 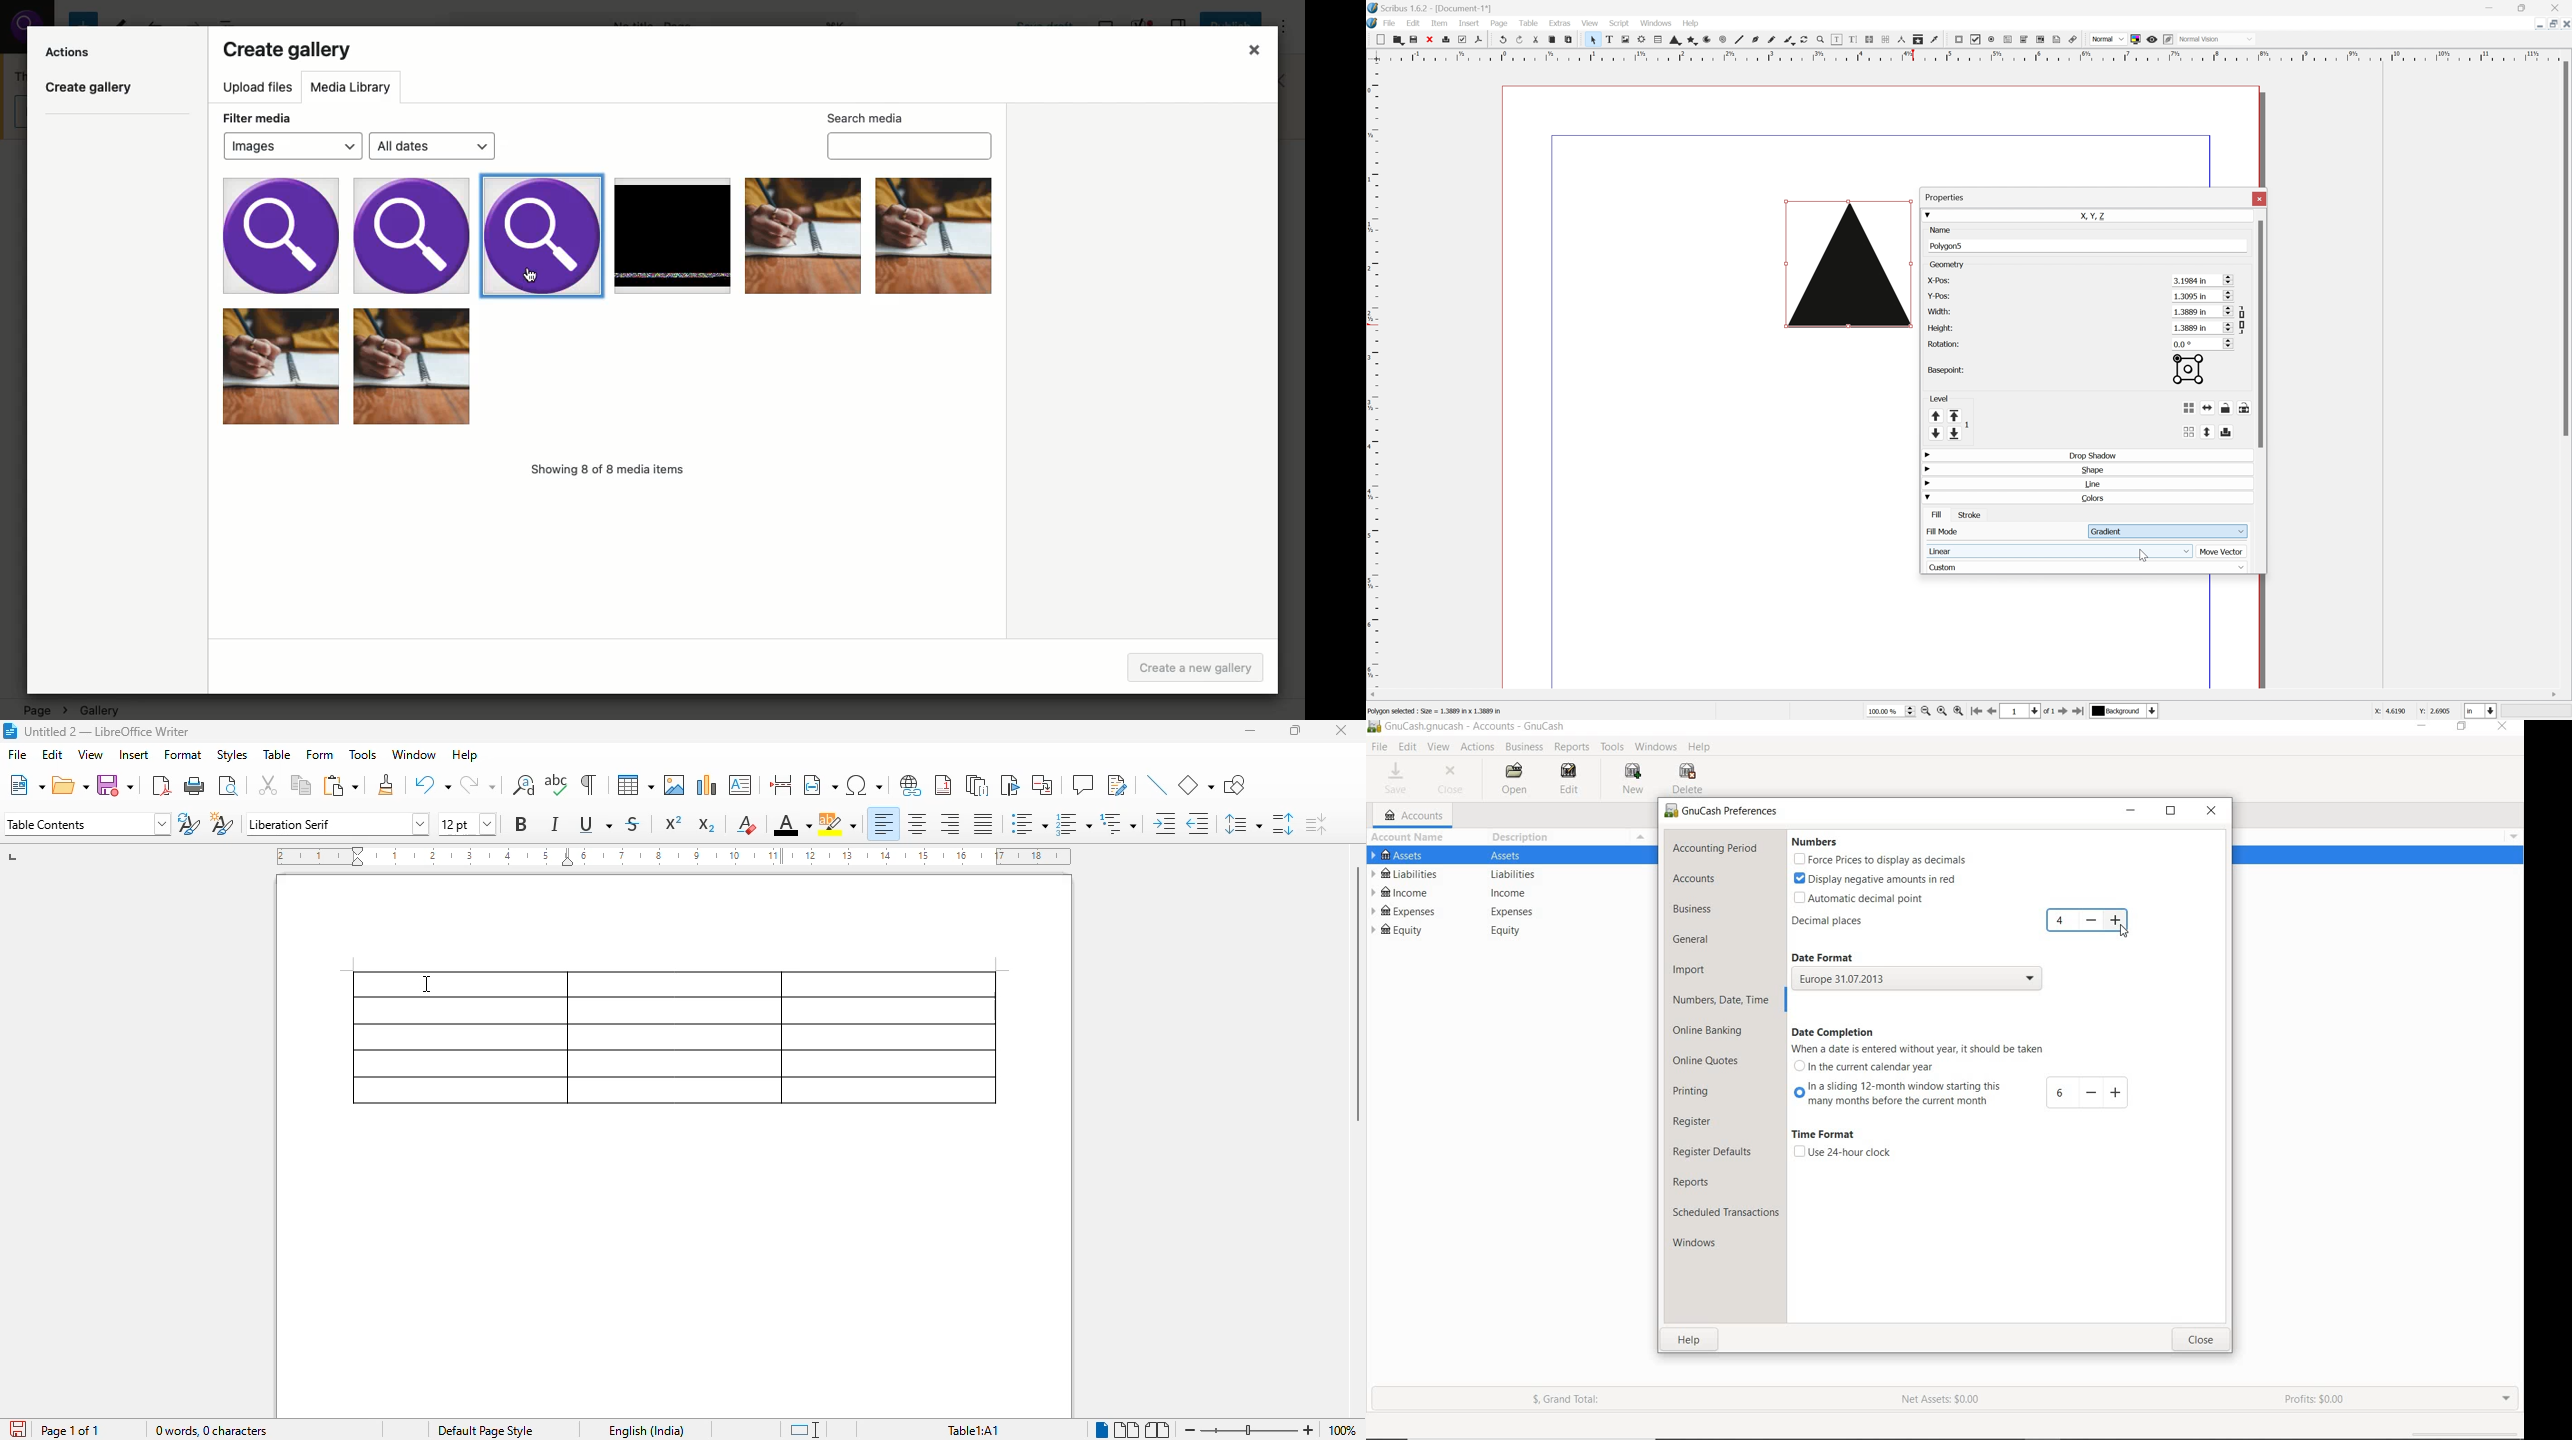 What do you see at coordinates (1390, 22) in the screenshot?
I see `File` at bounding box center [1390, 22].